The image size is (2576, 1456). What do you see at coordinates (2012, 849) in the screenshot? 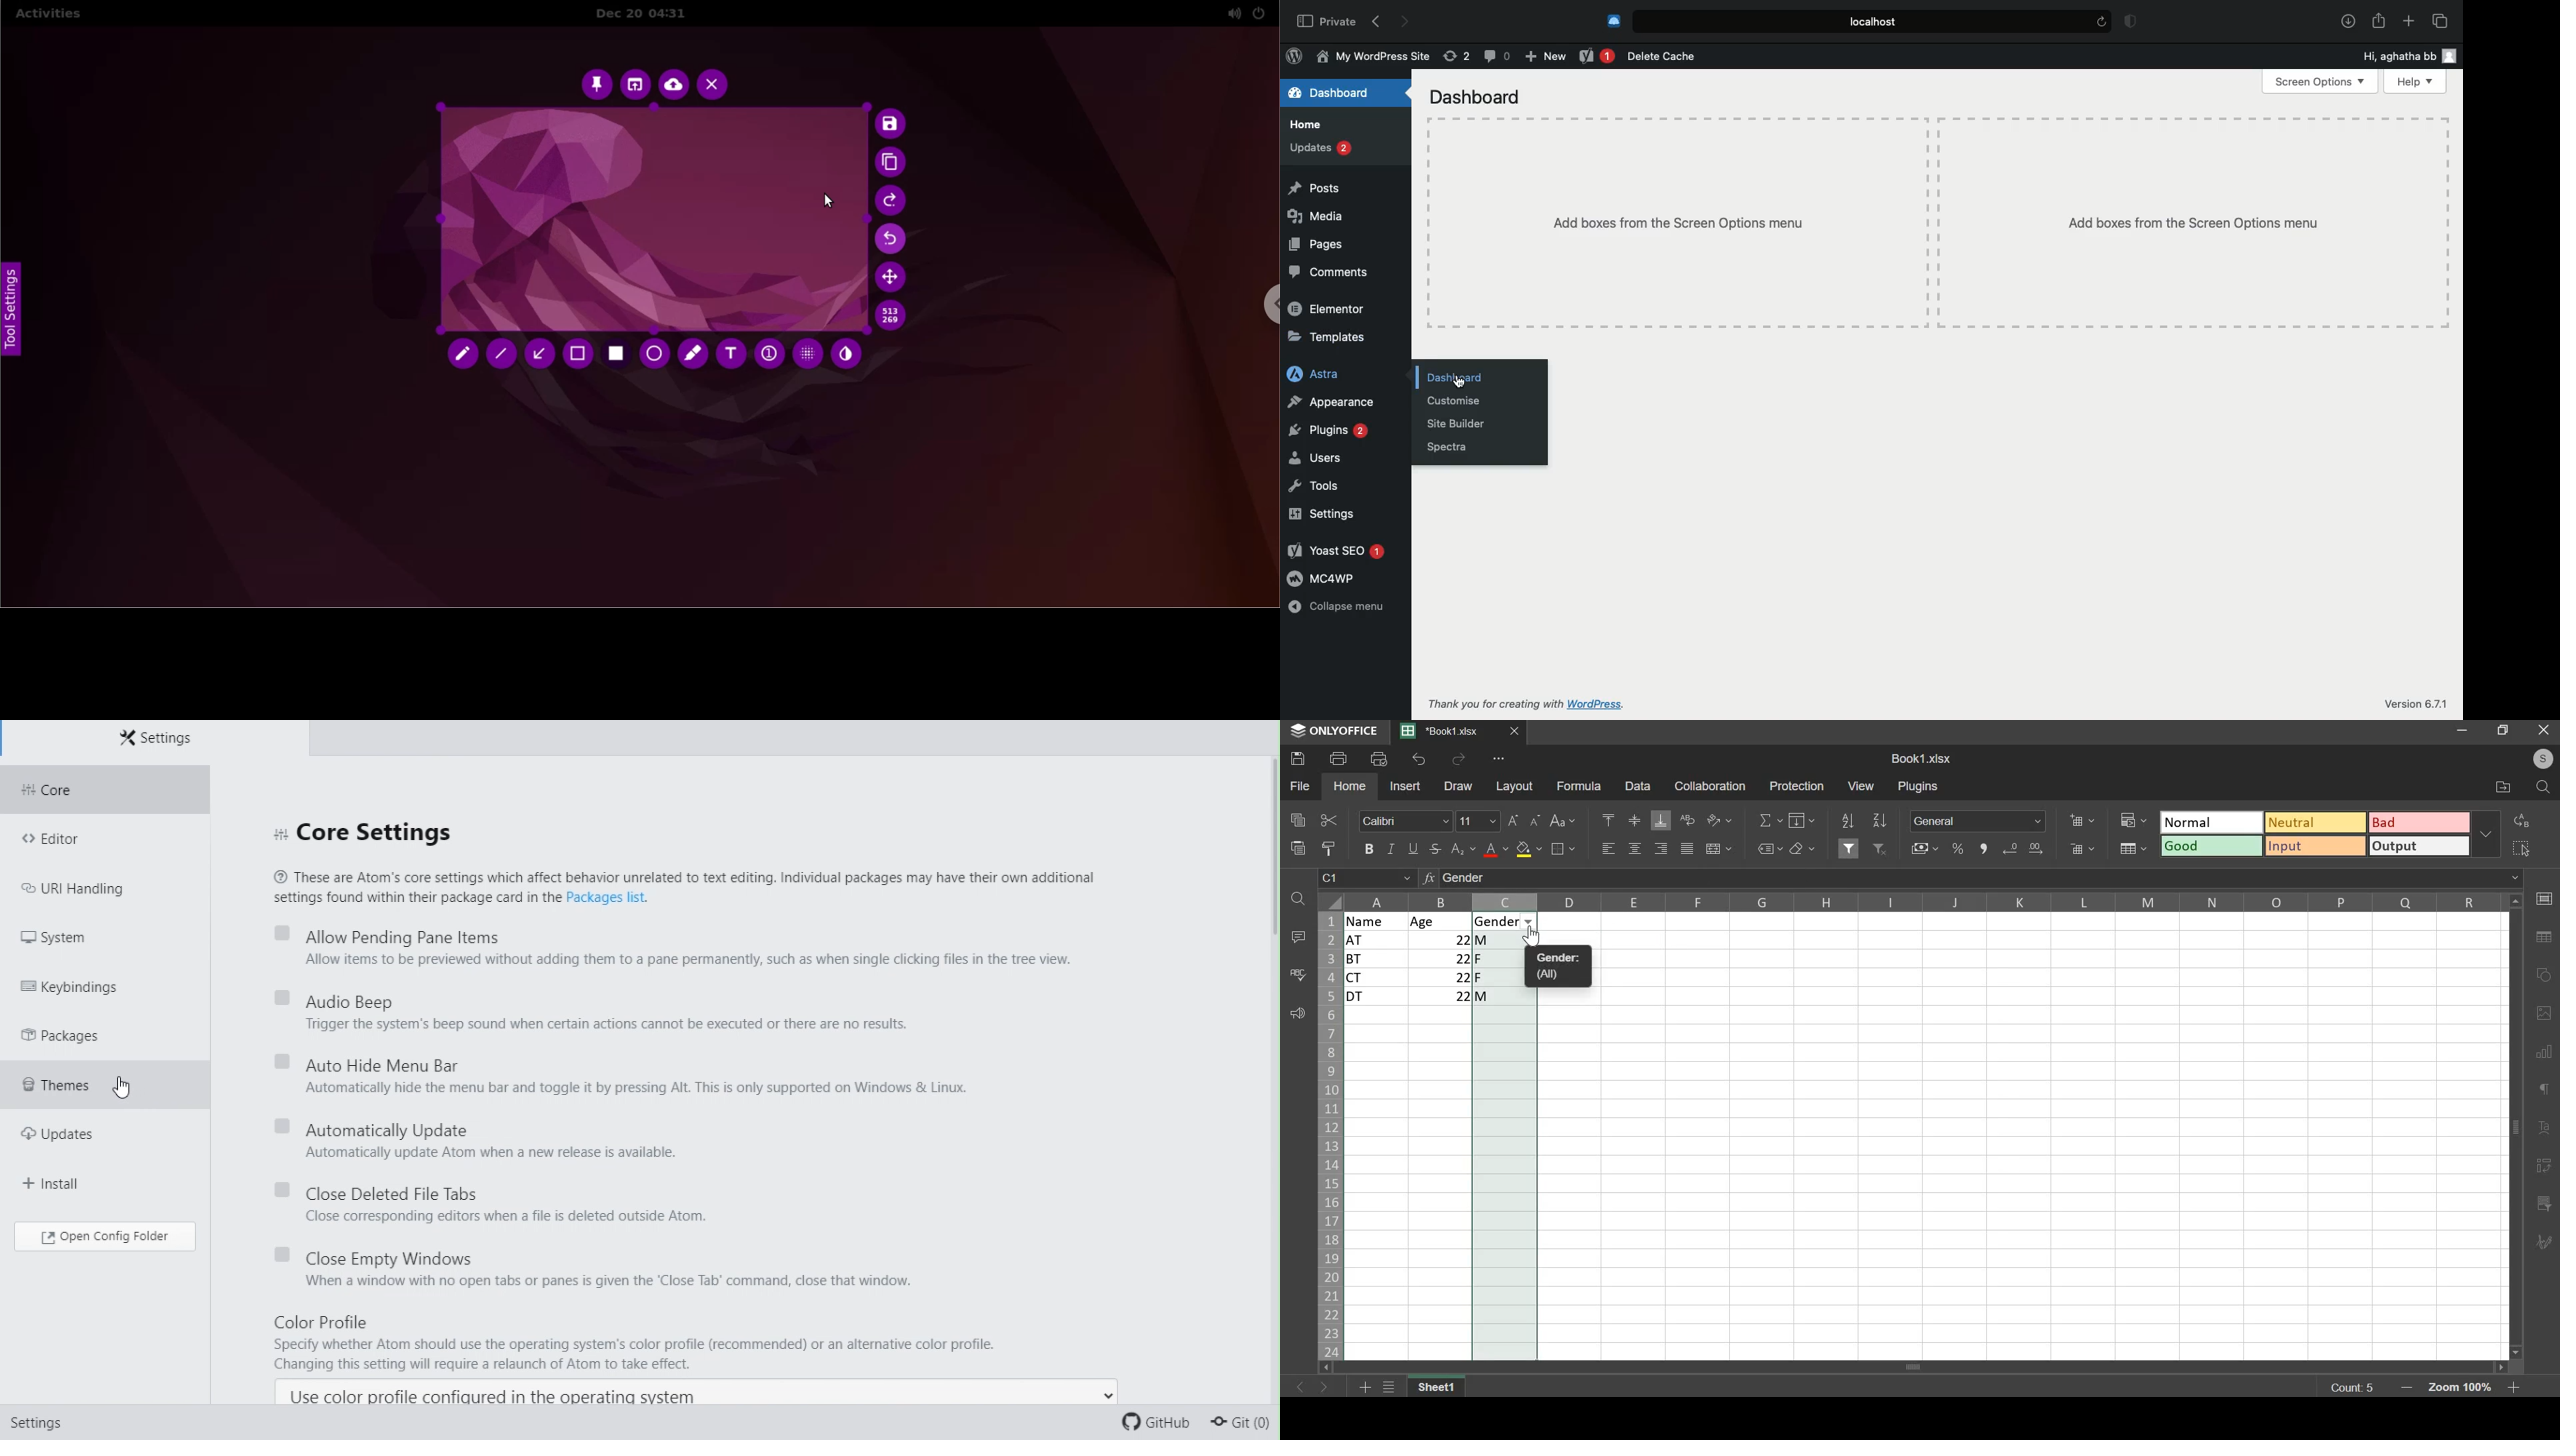
I see `decrease decimal` at bounding box center [2012, 849].